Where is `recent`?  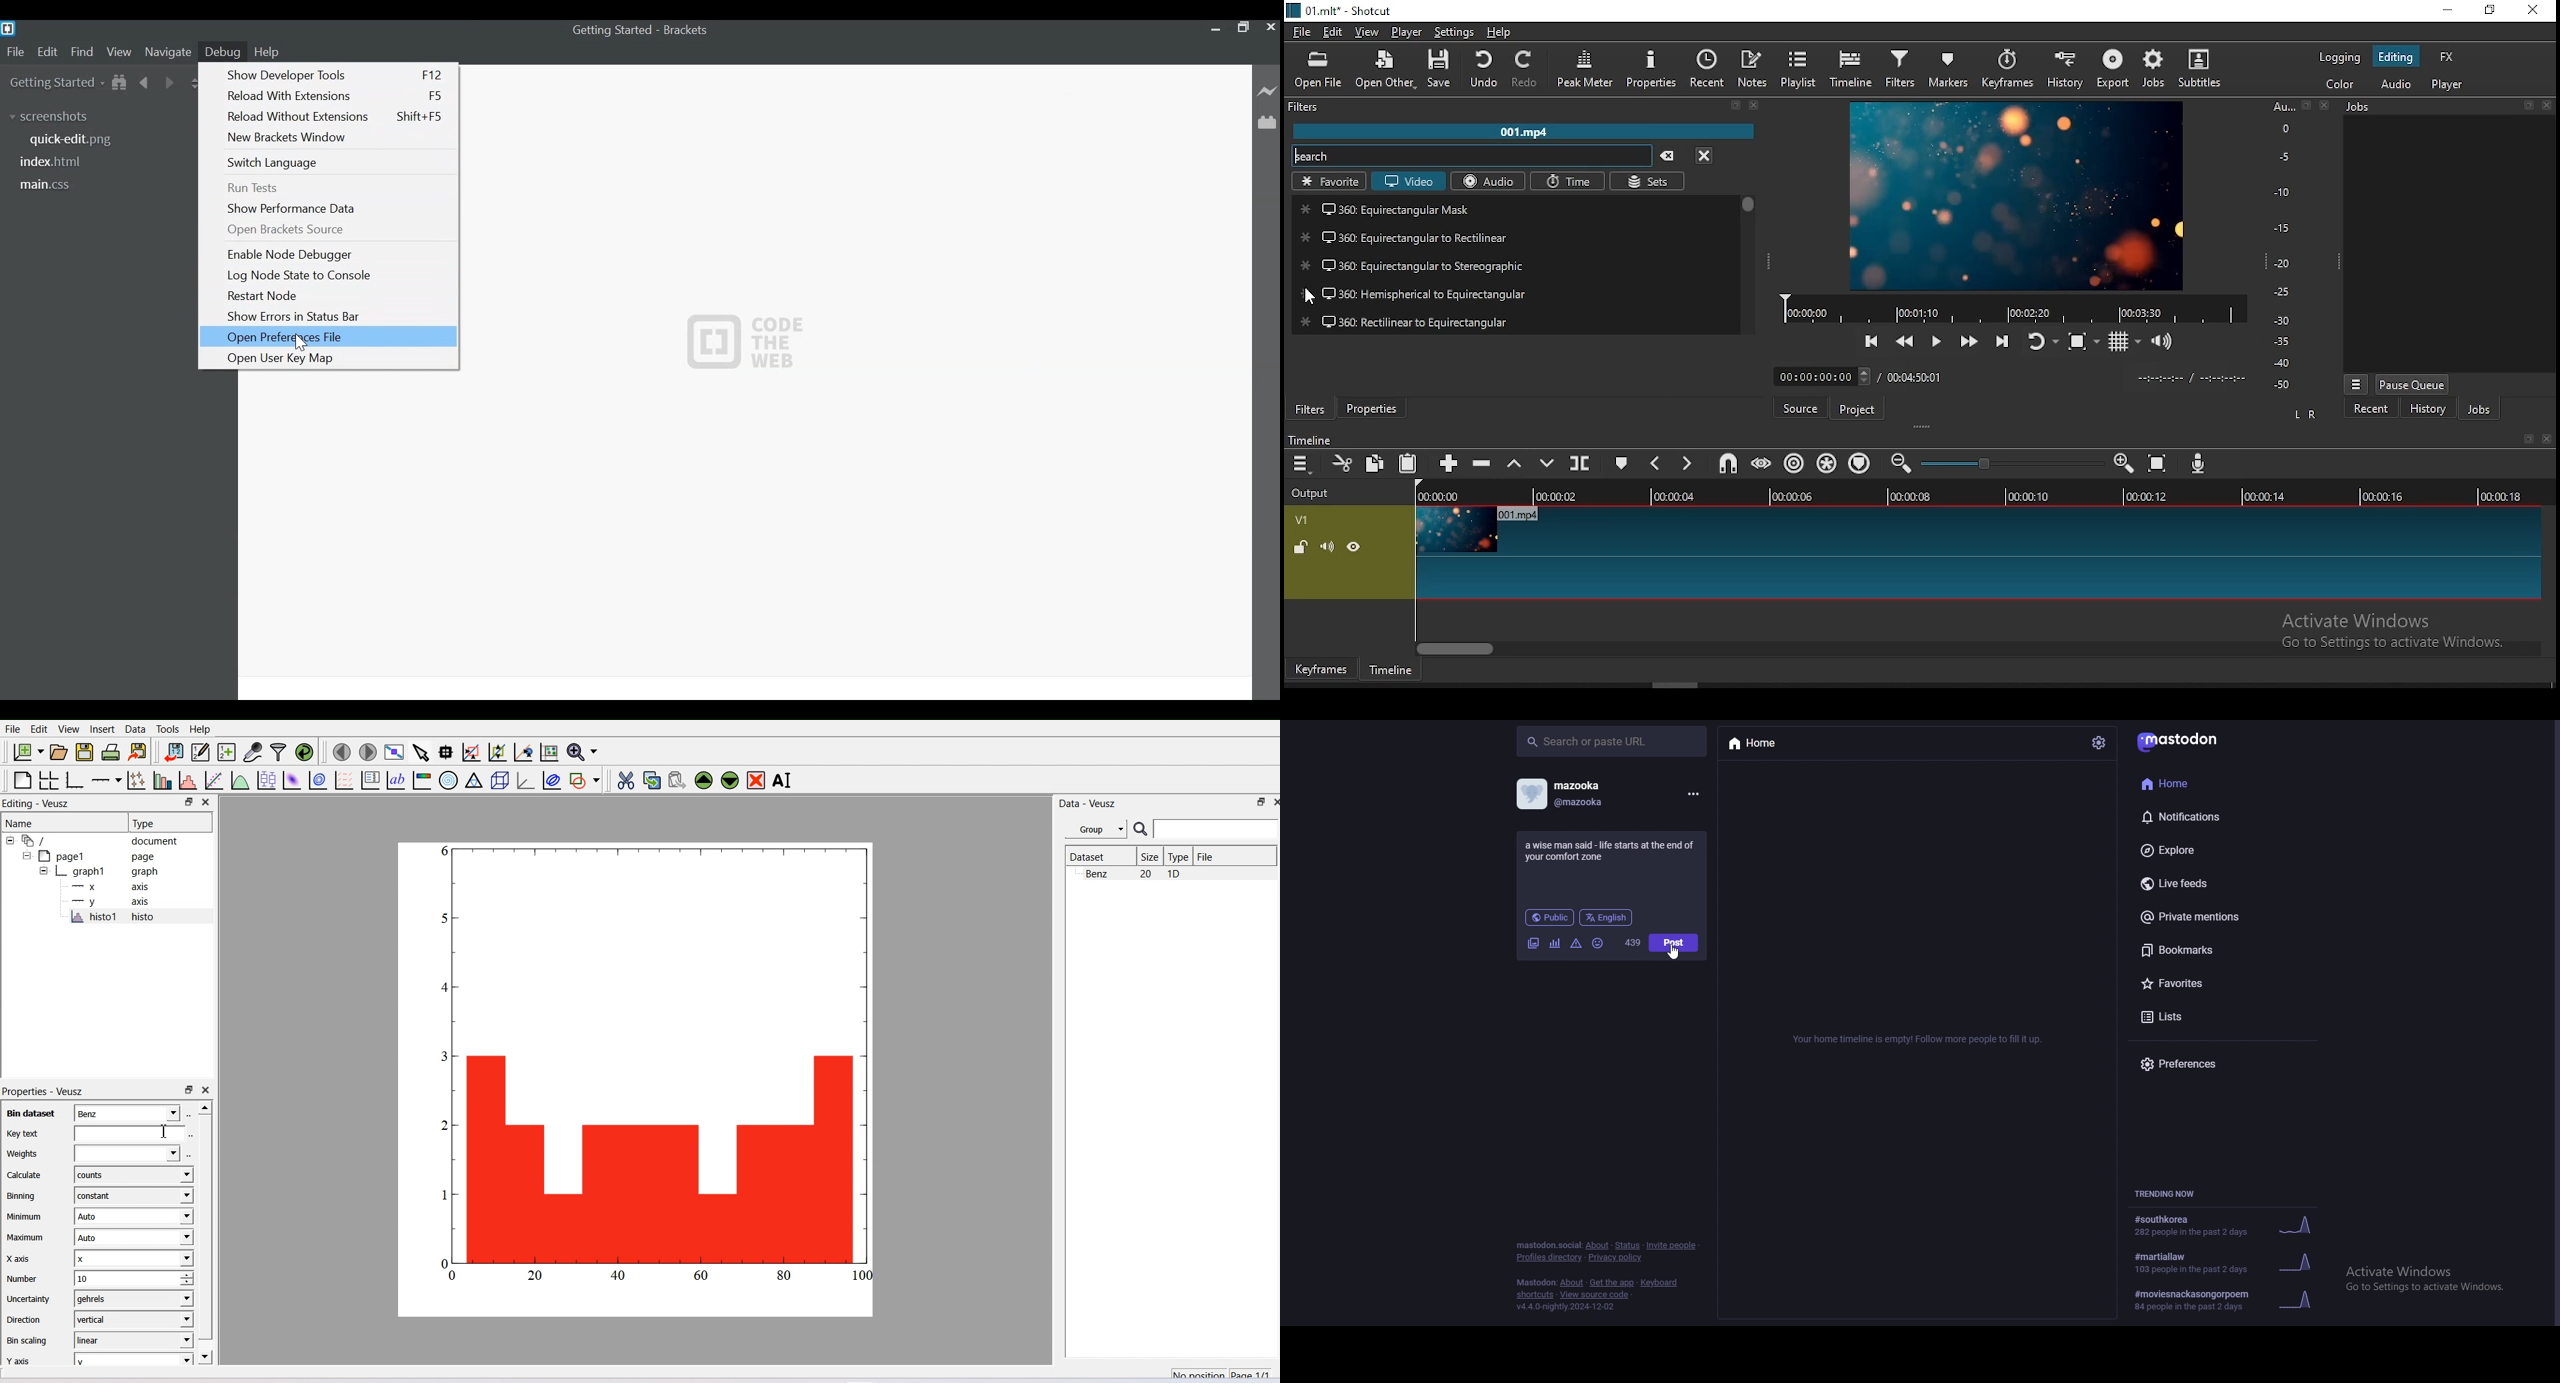 recent is located at coordinates (2365, 410).